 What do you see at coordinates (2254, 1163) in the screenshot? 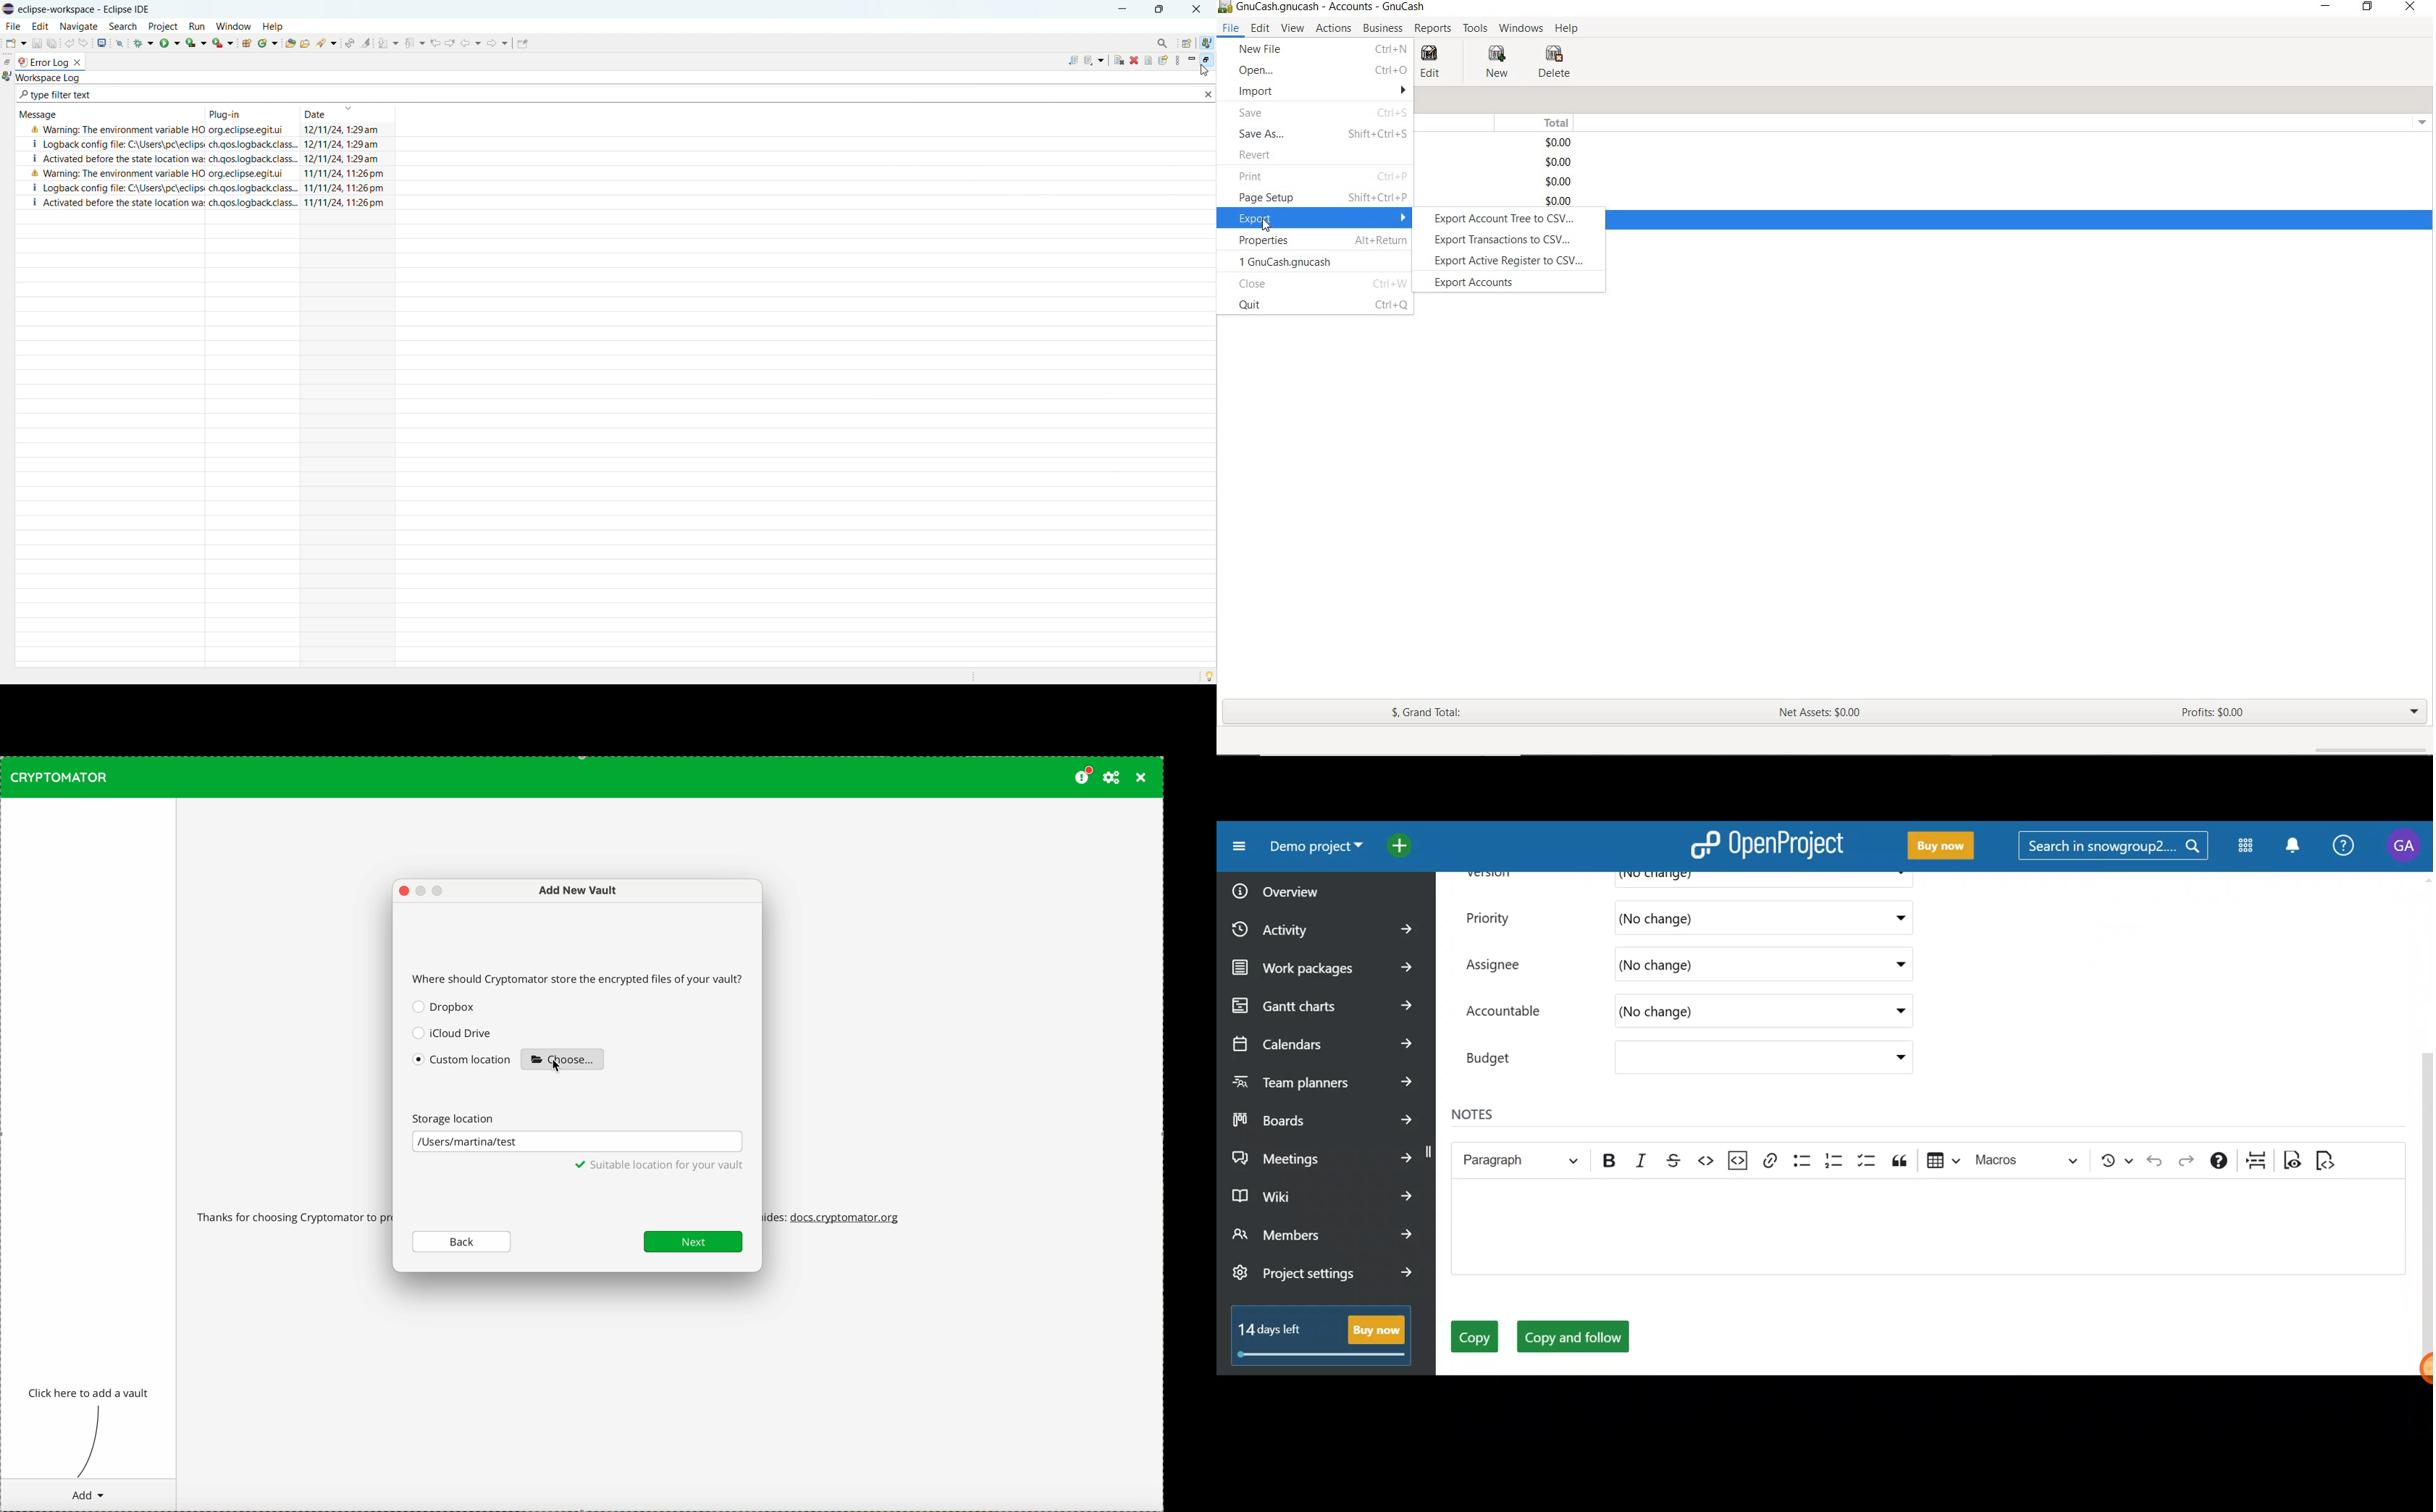
I see `Page break` at bounding box center [2254, 1163].